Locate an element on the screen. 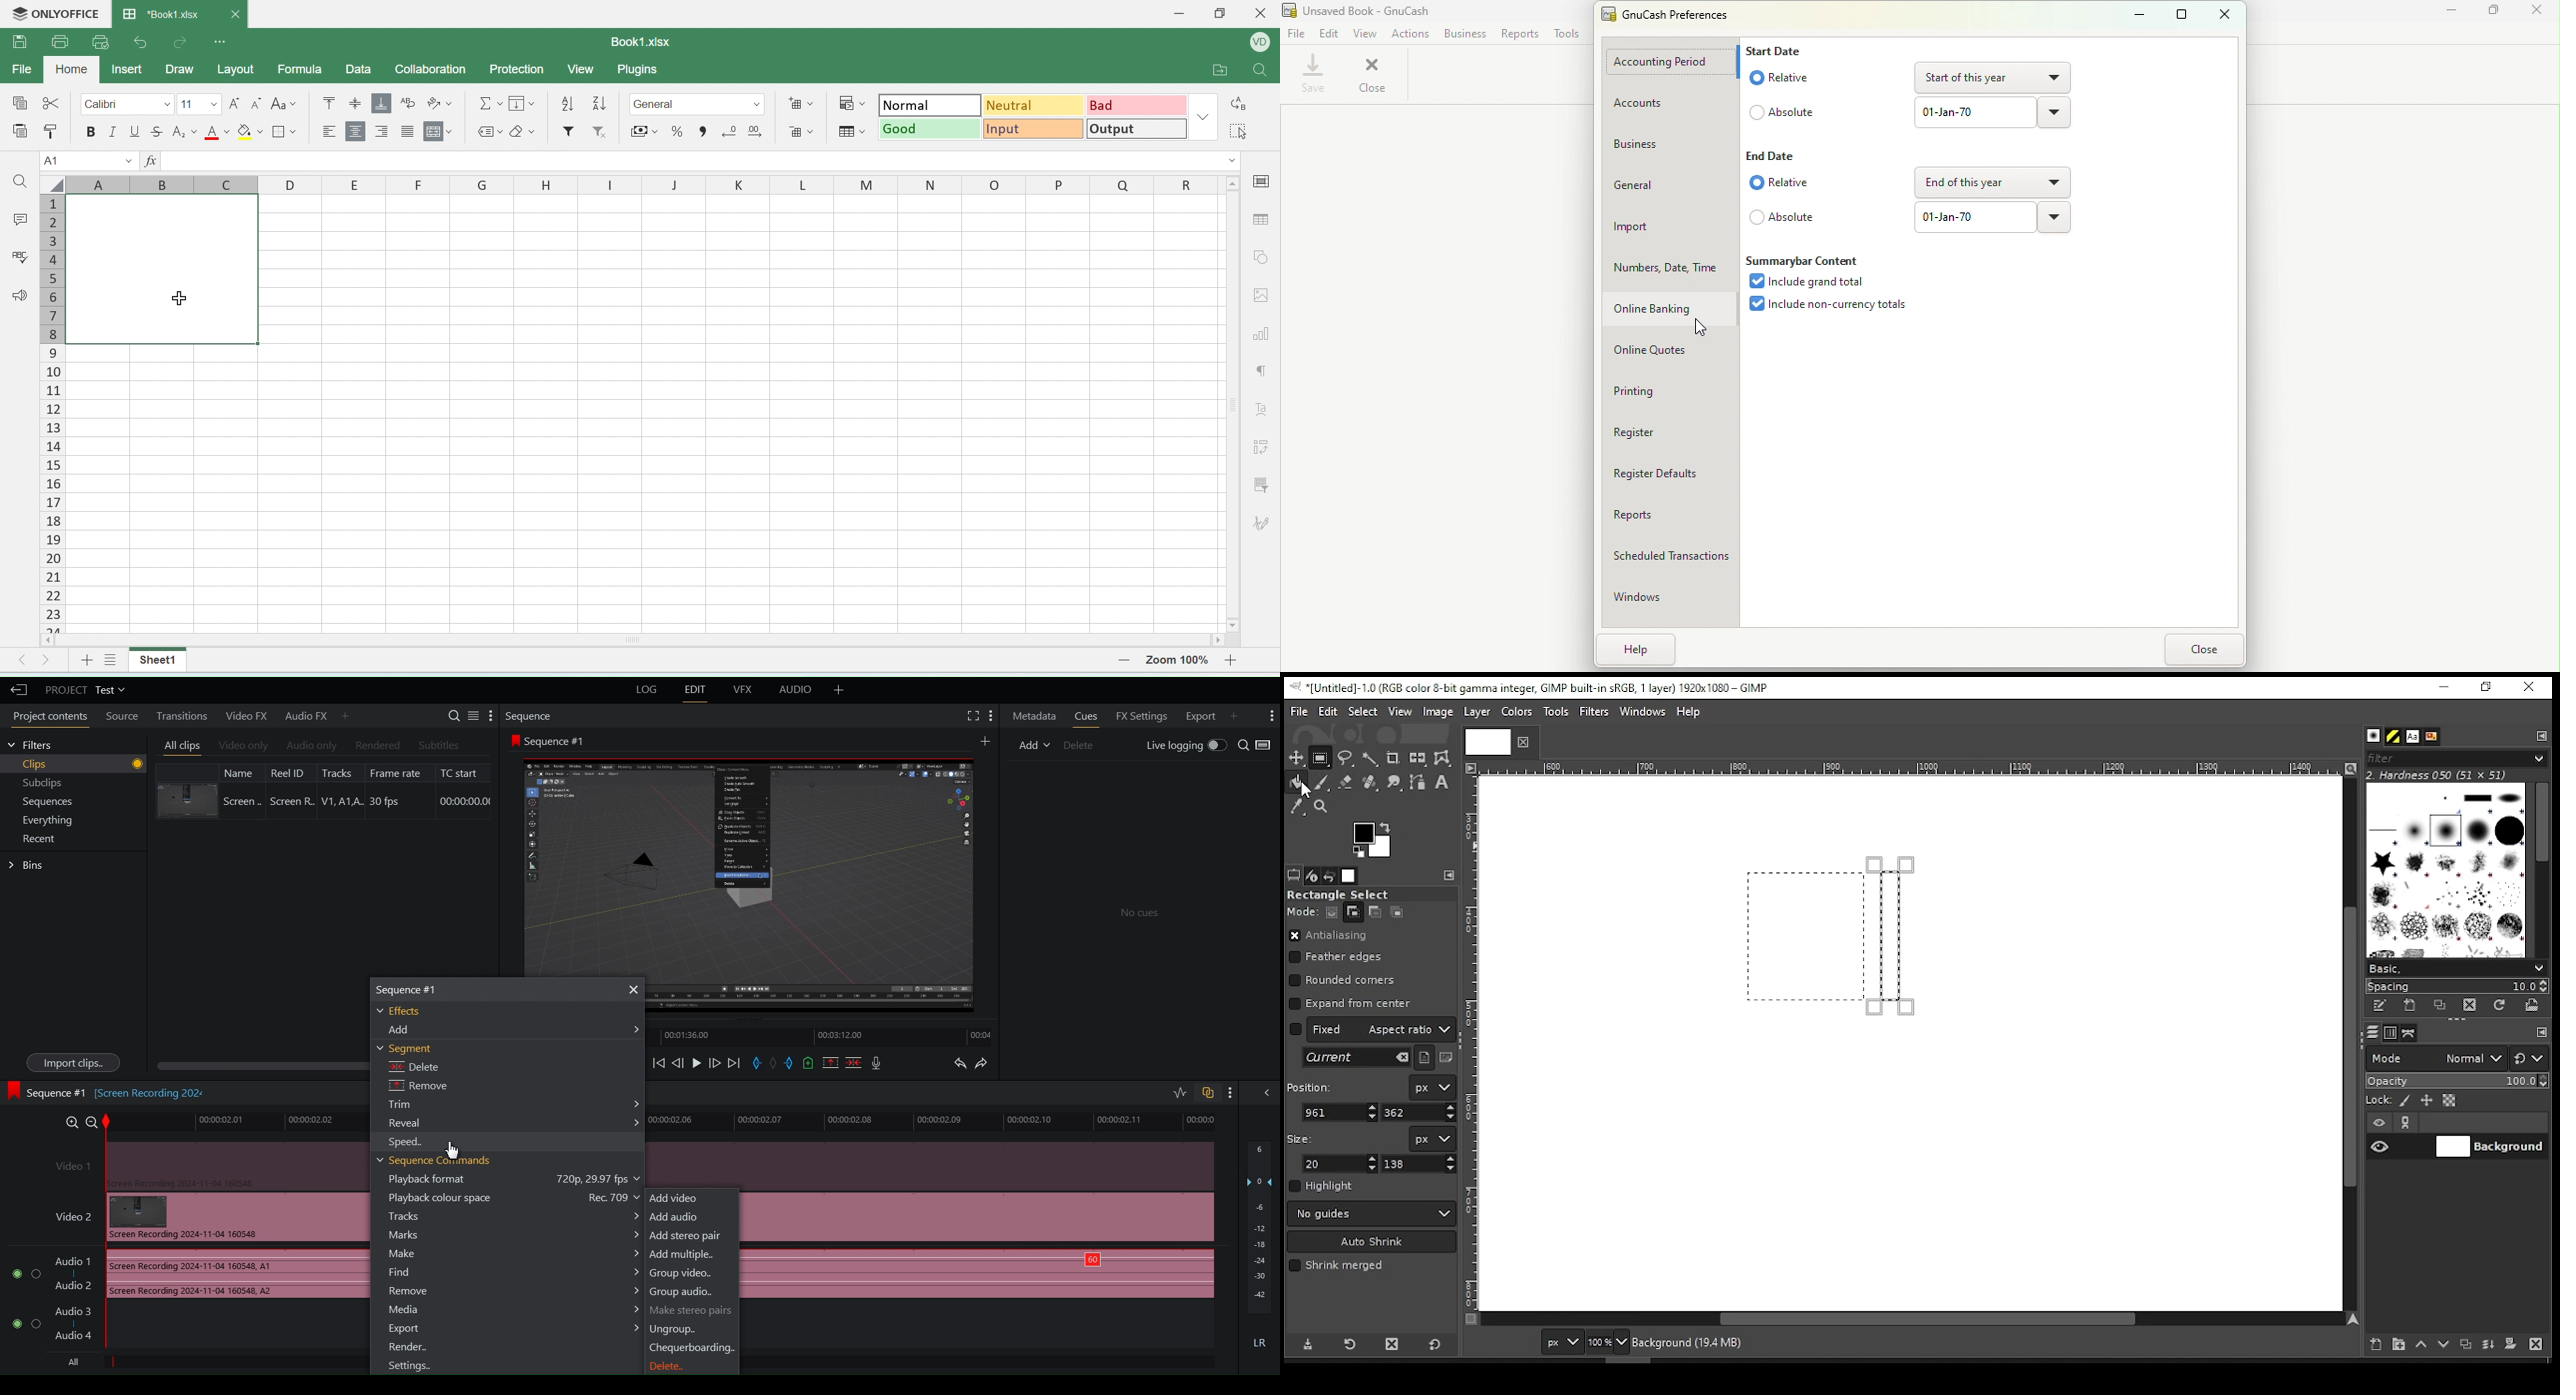  Absolute is located at coordinates (1782, 108).